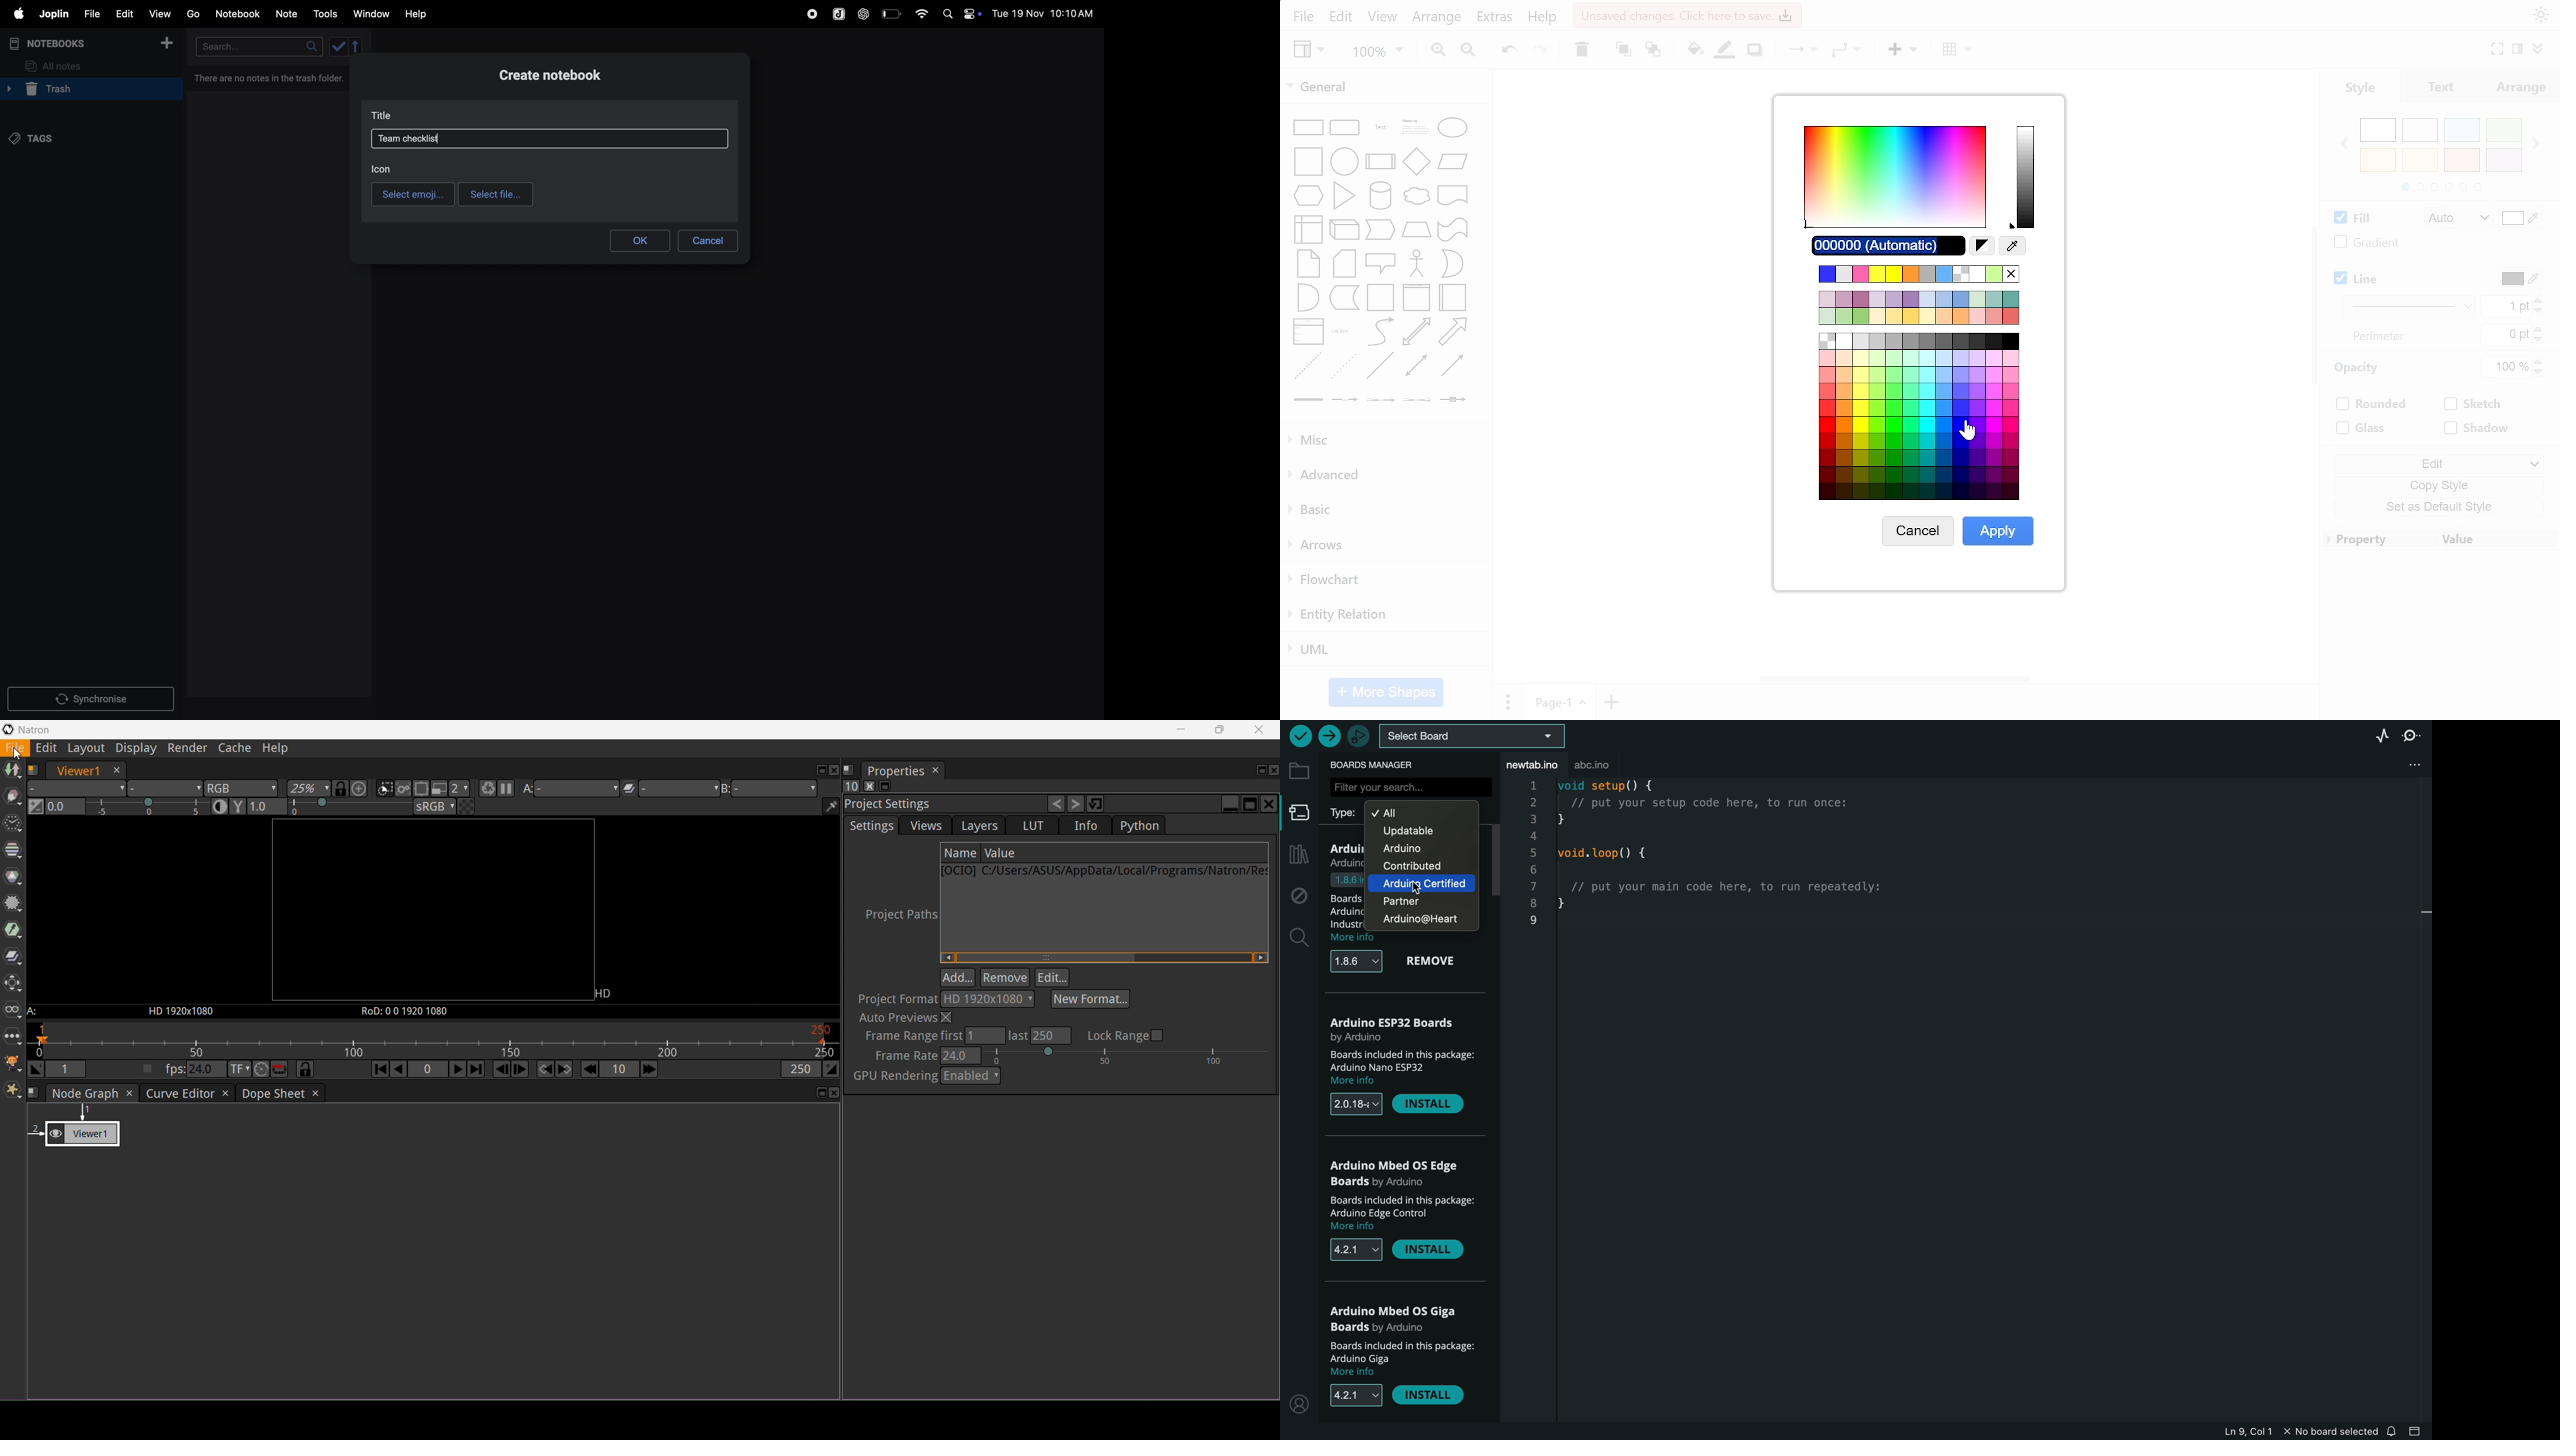 This screenshot has width=2576, height=1456. What do you see at coordinates (1053, 977) in the screenshot?
I see `Edit` at bounding box center [1053, 977].